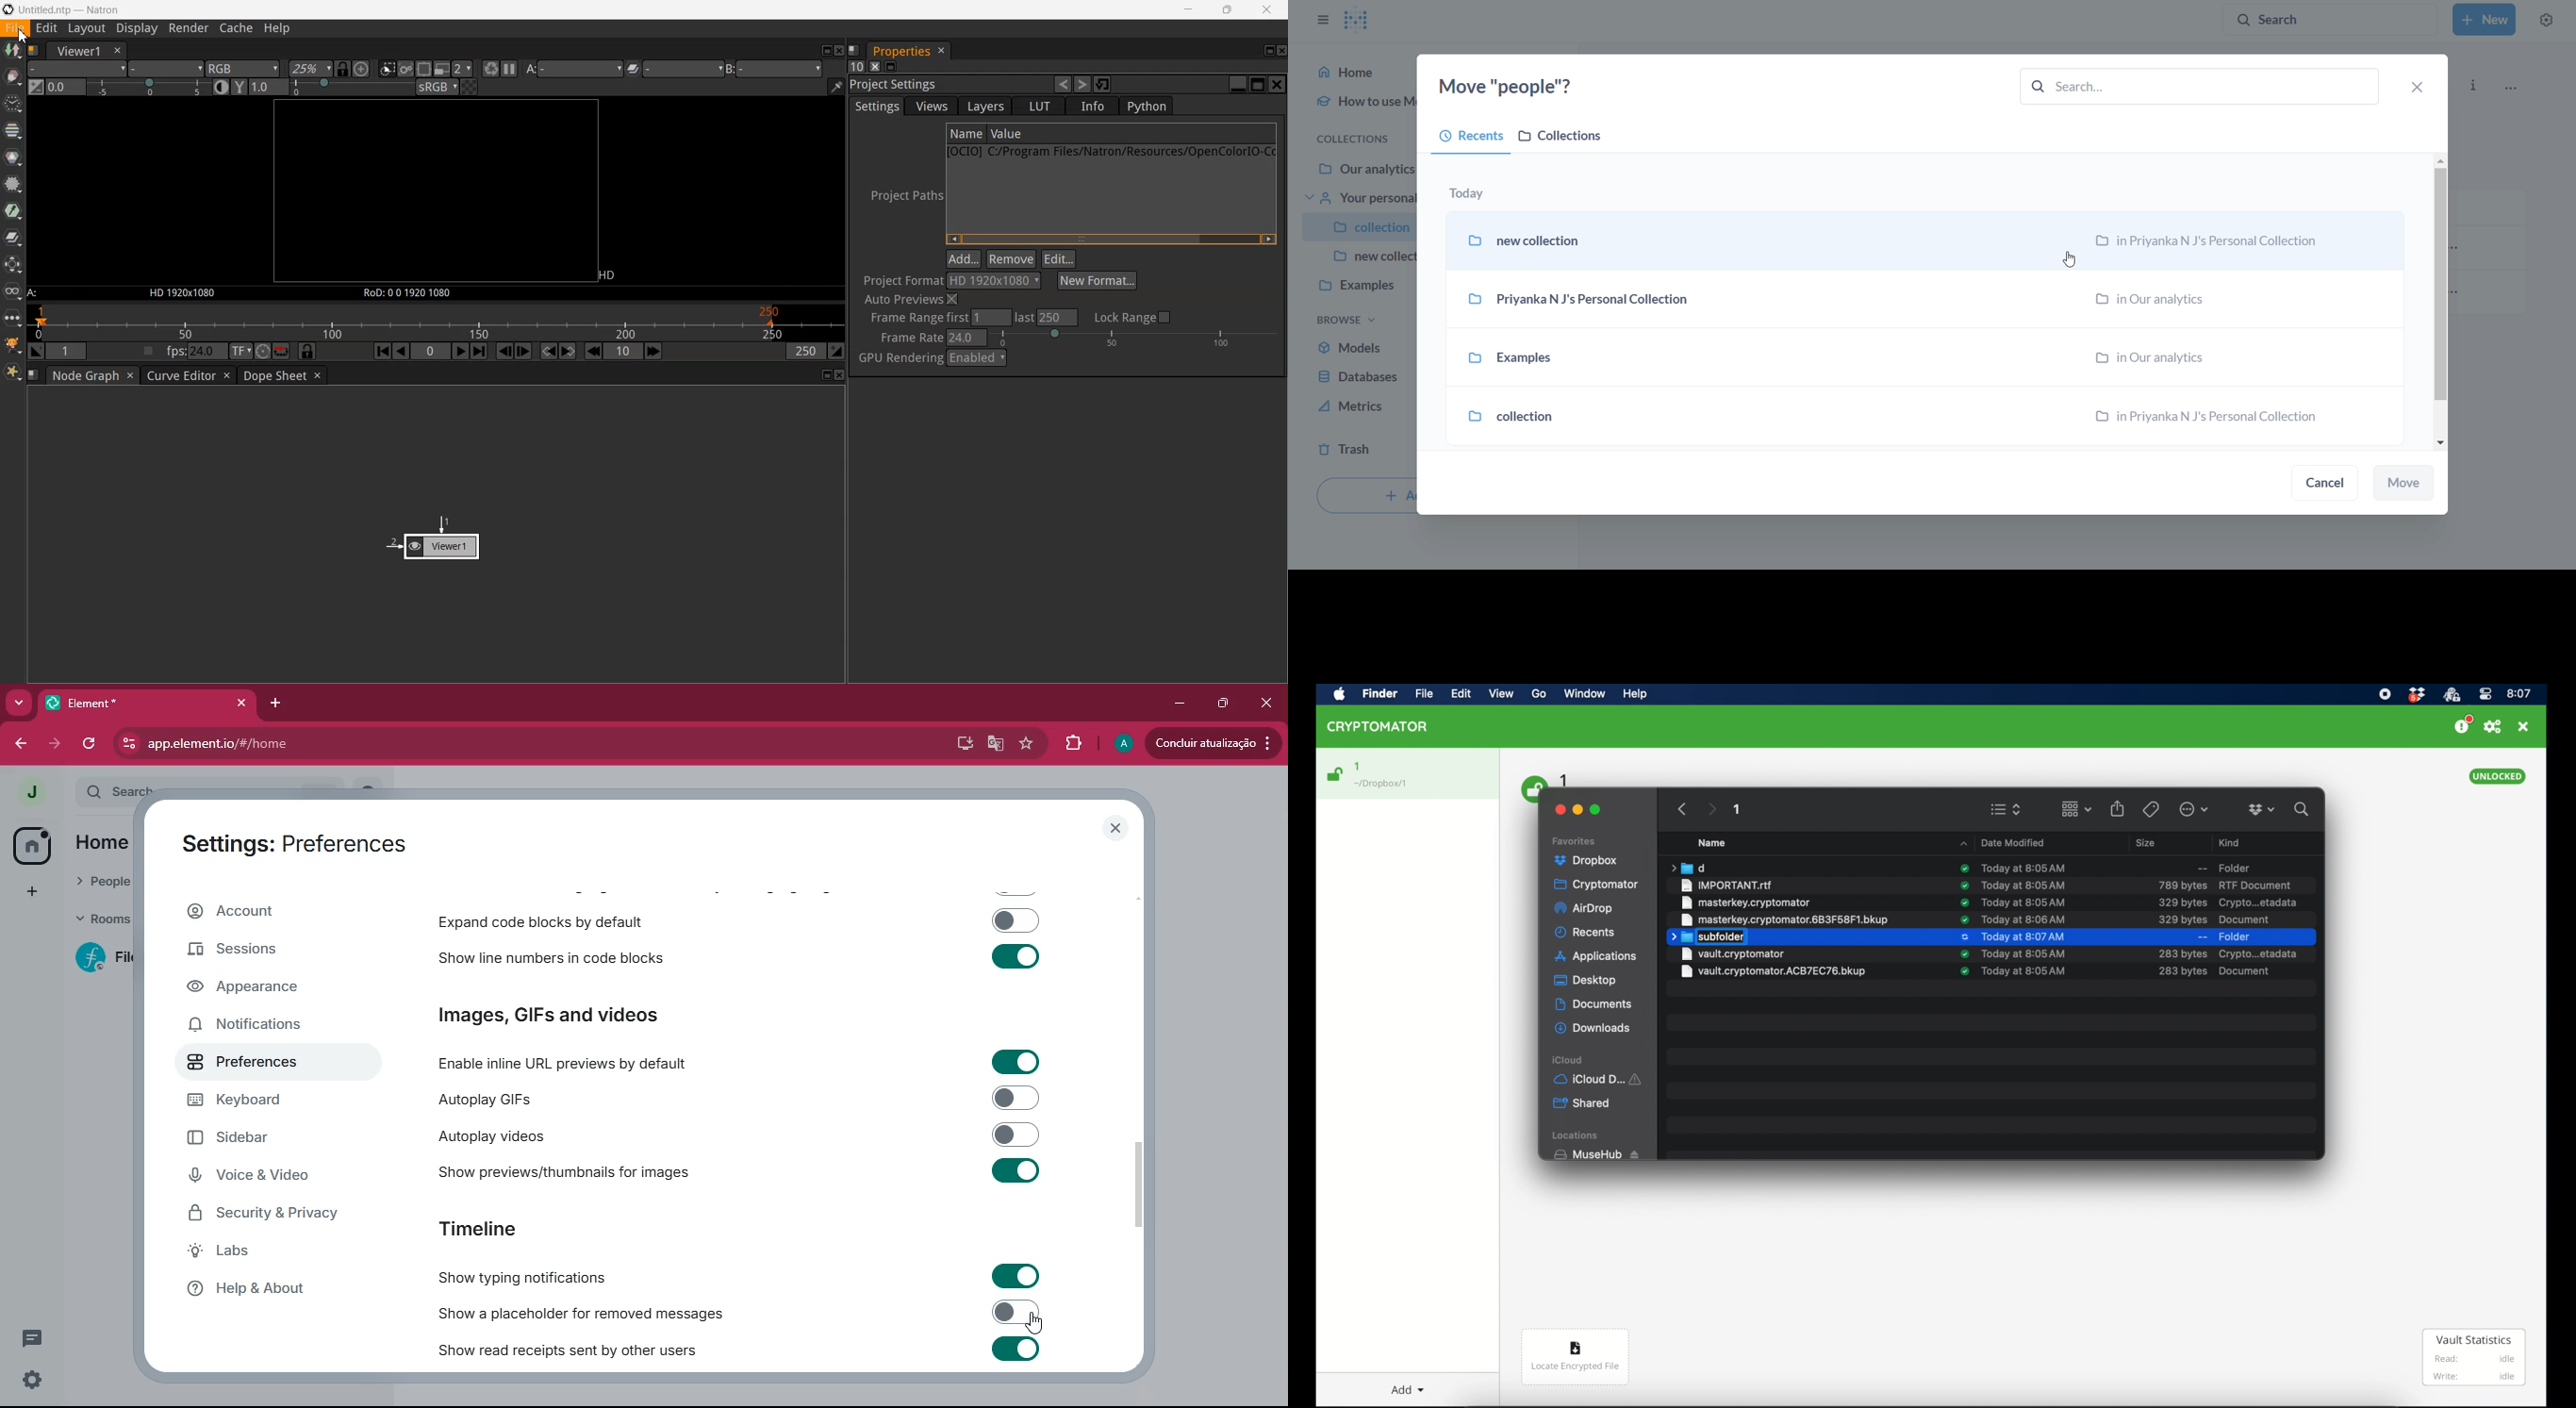 This screenshot has height=1428, width=2576. Describe the element at coordinates (272, 1290) in the screenshot. I see `help & about` at that location.